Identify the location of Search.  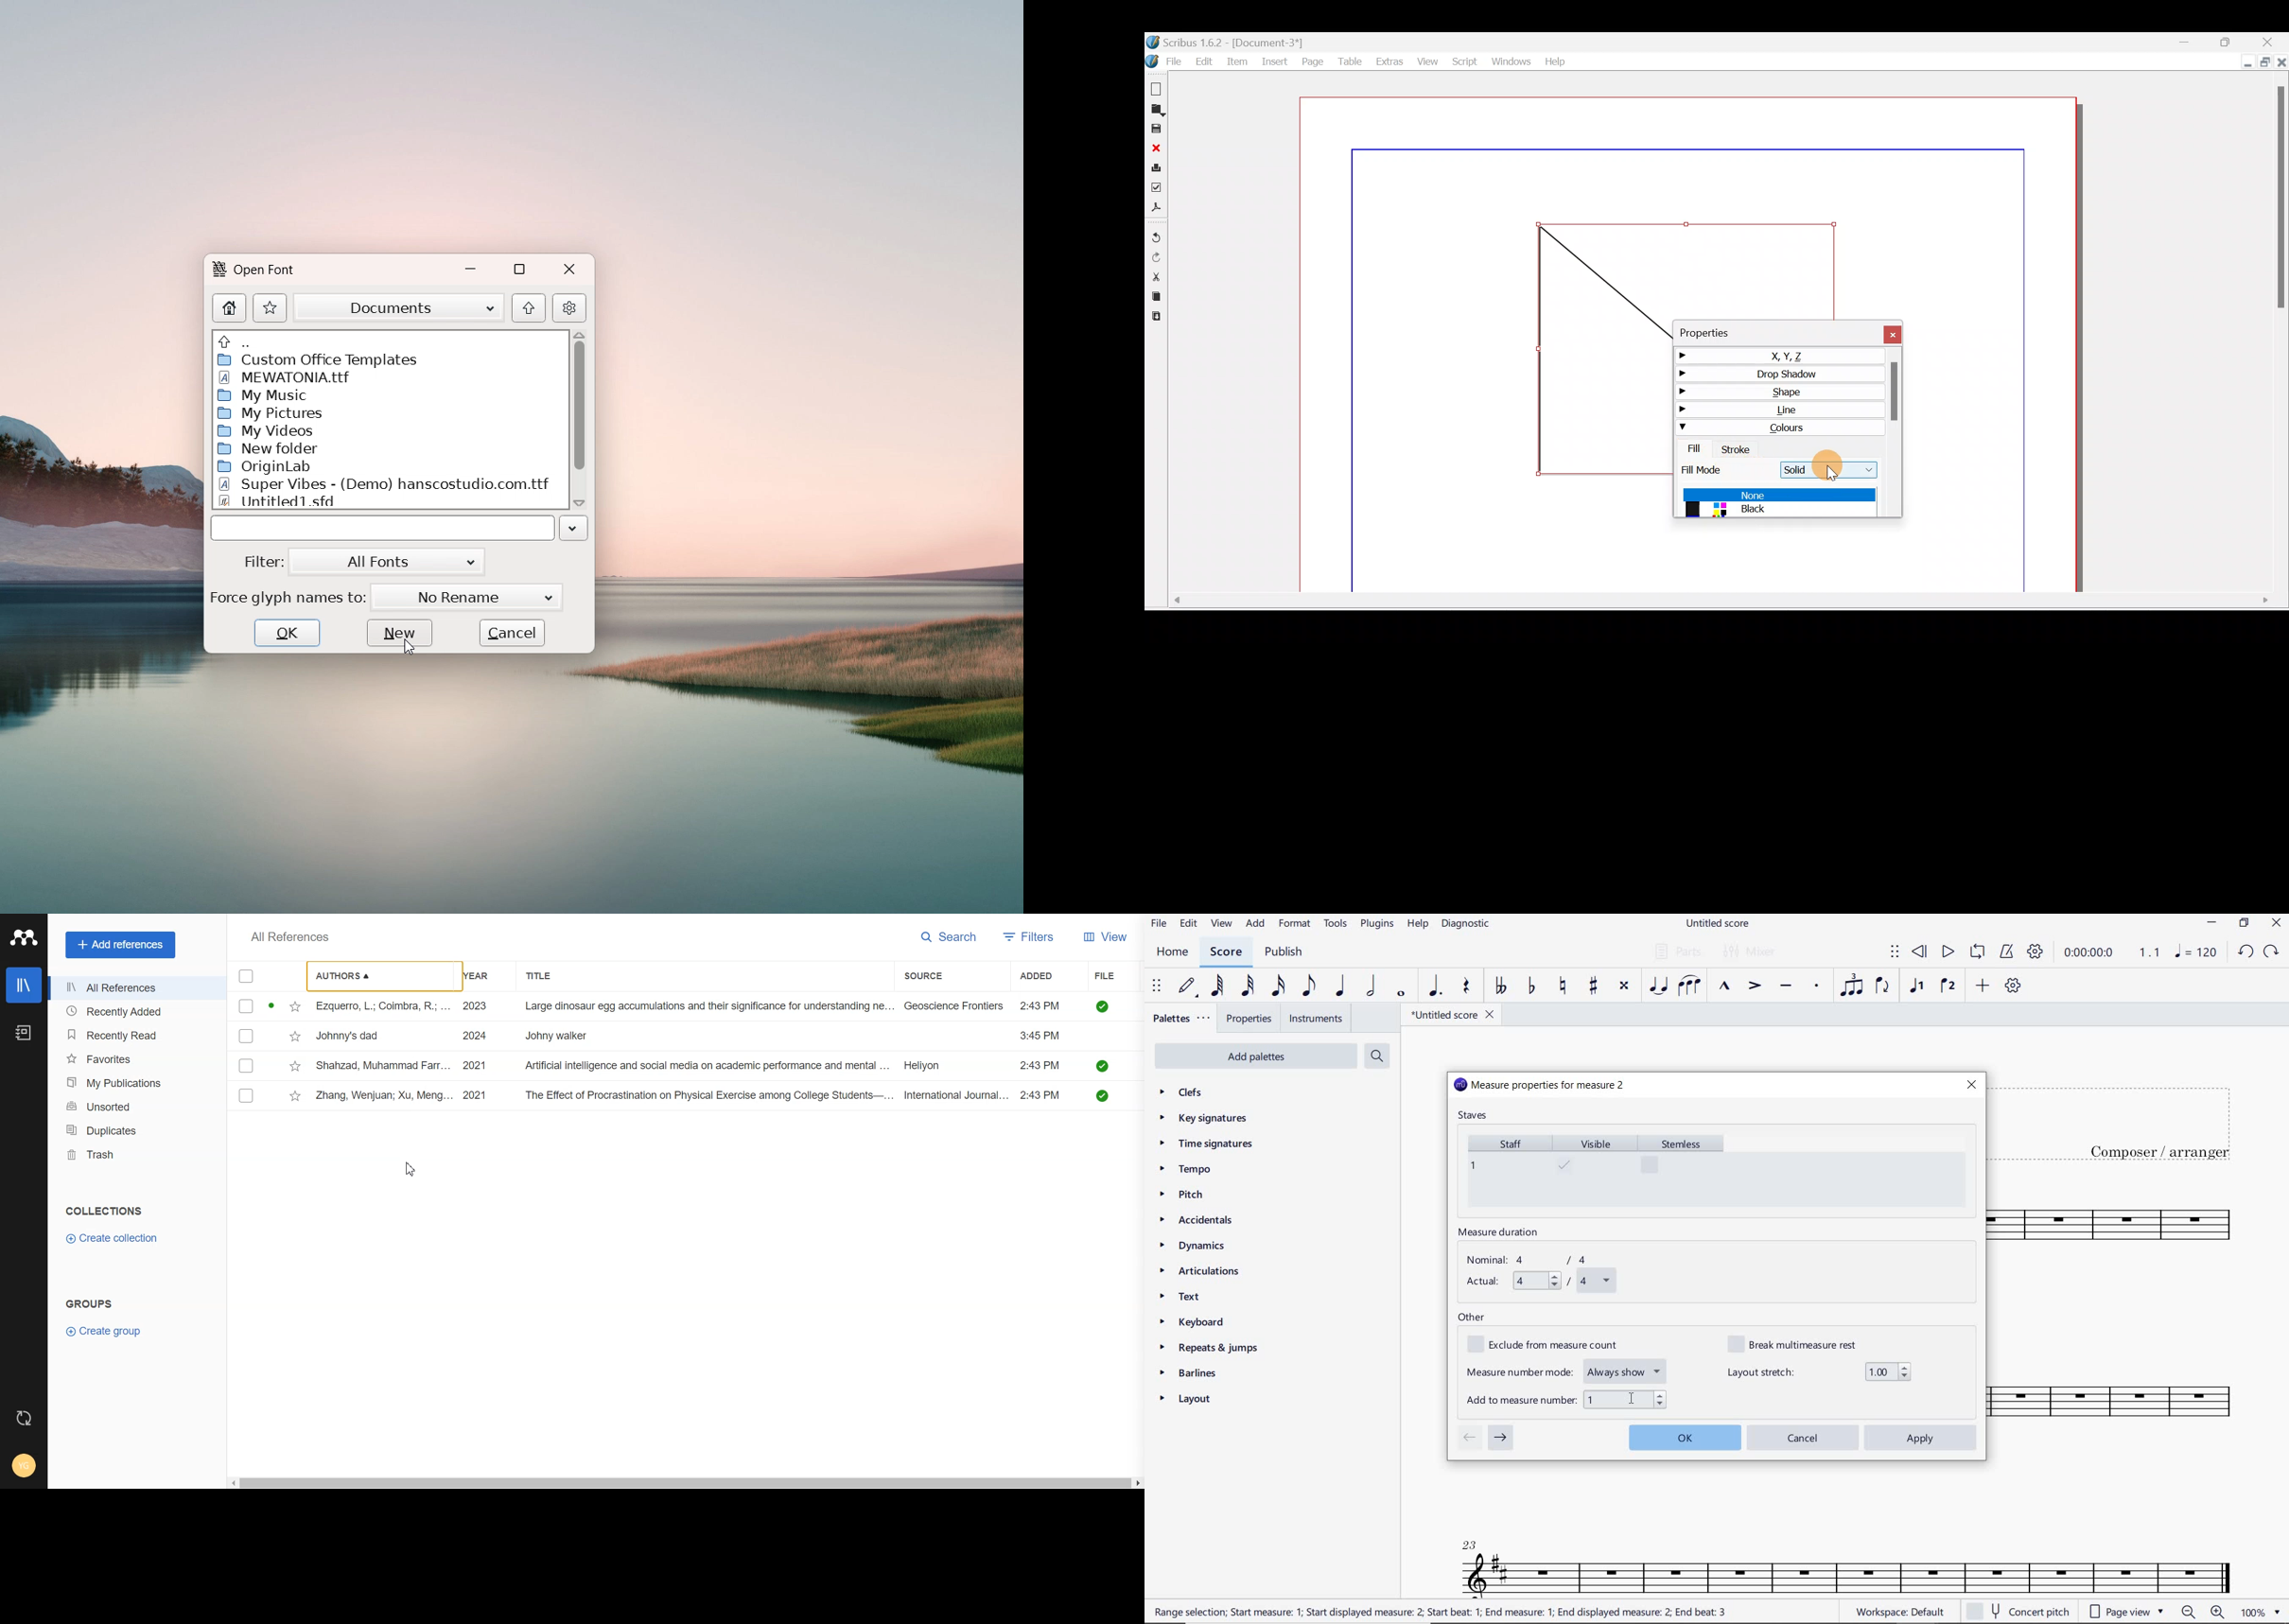
(949, 938).